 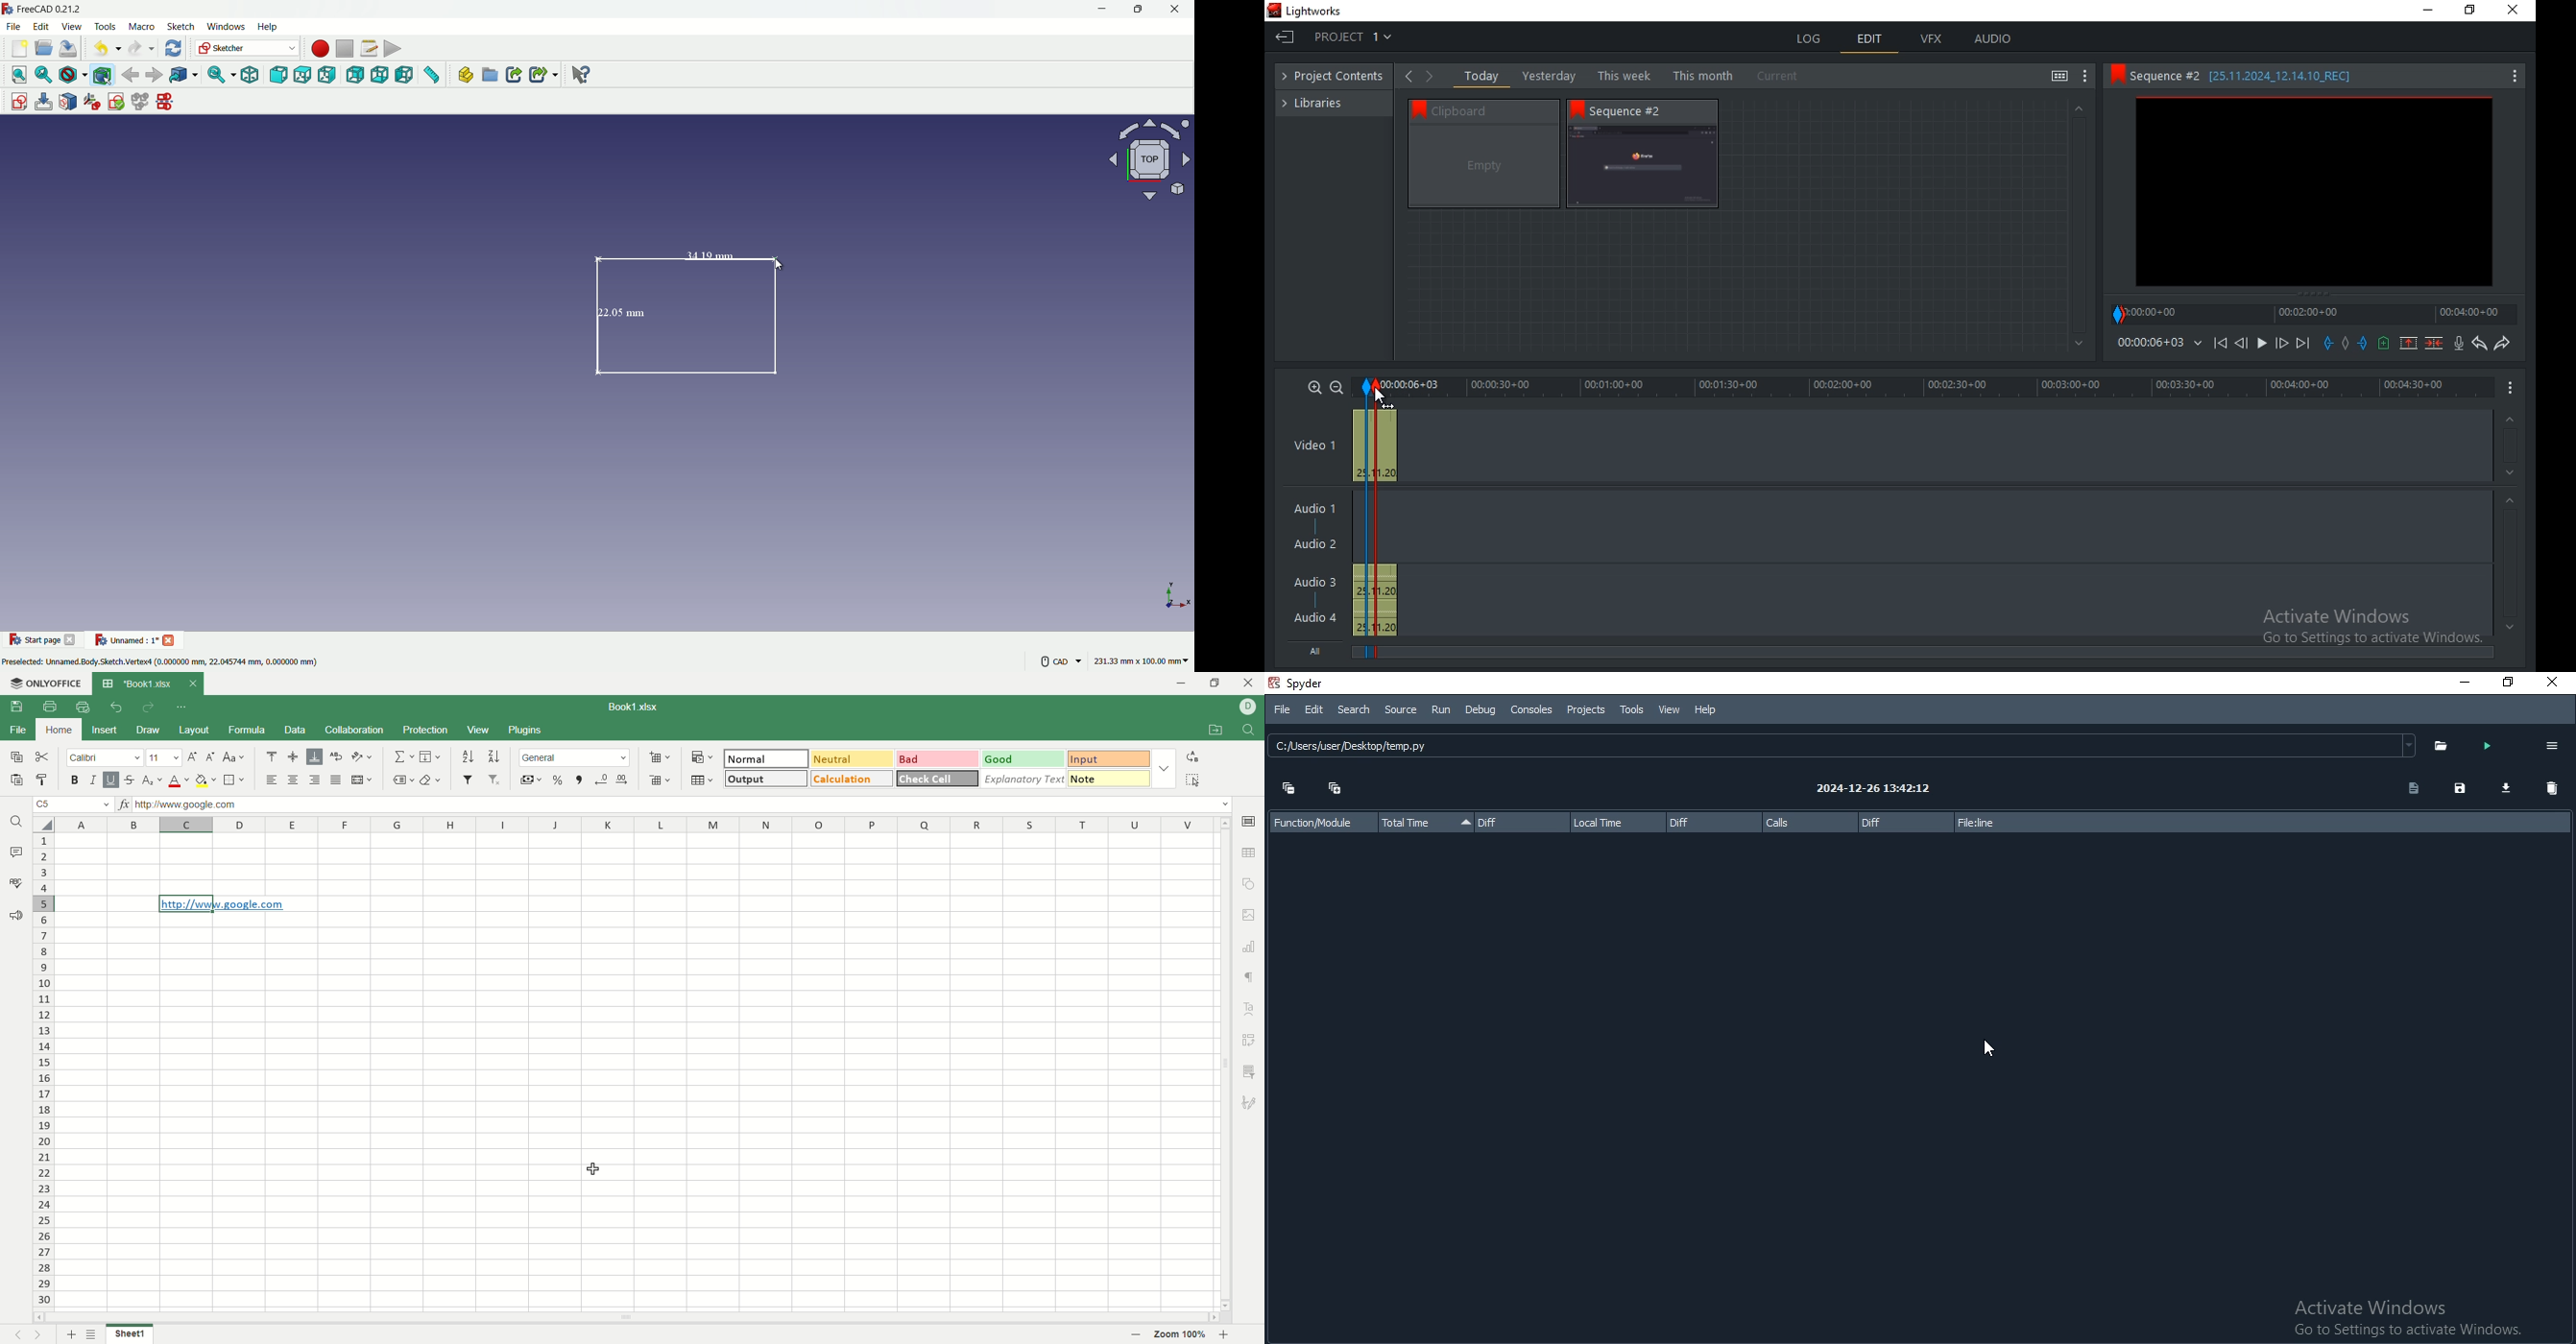 What do you see at coordinates (177, 782) in the screenshot?
I see `font color` at bounding box center [177, 782].